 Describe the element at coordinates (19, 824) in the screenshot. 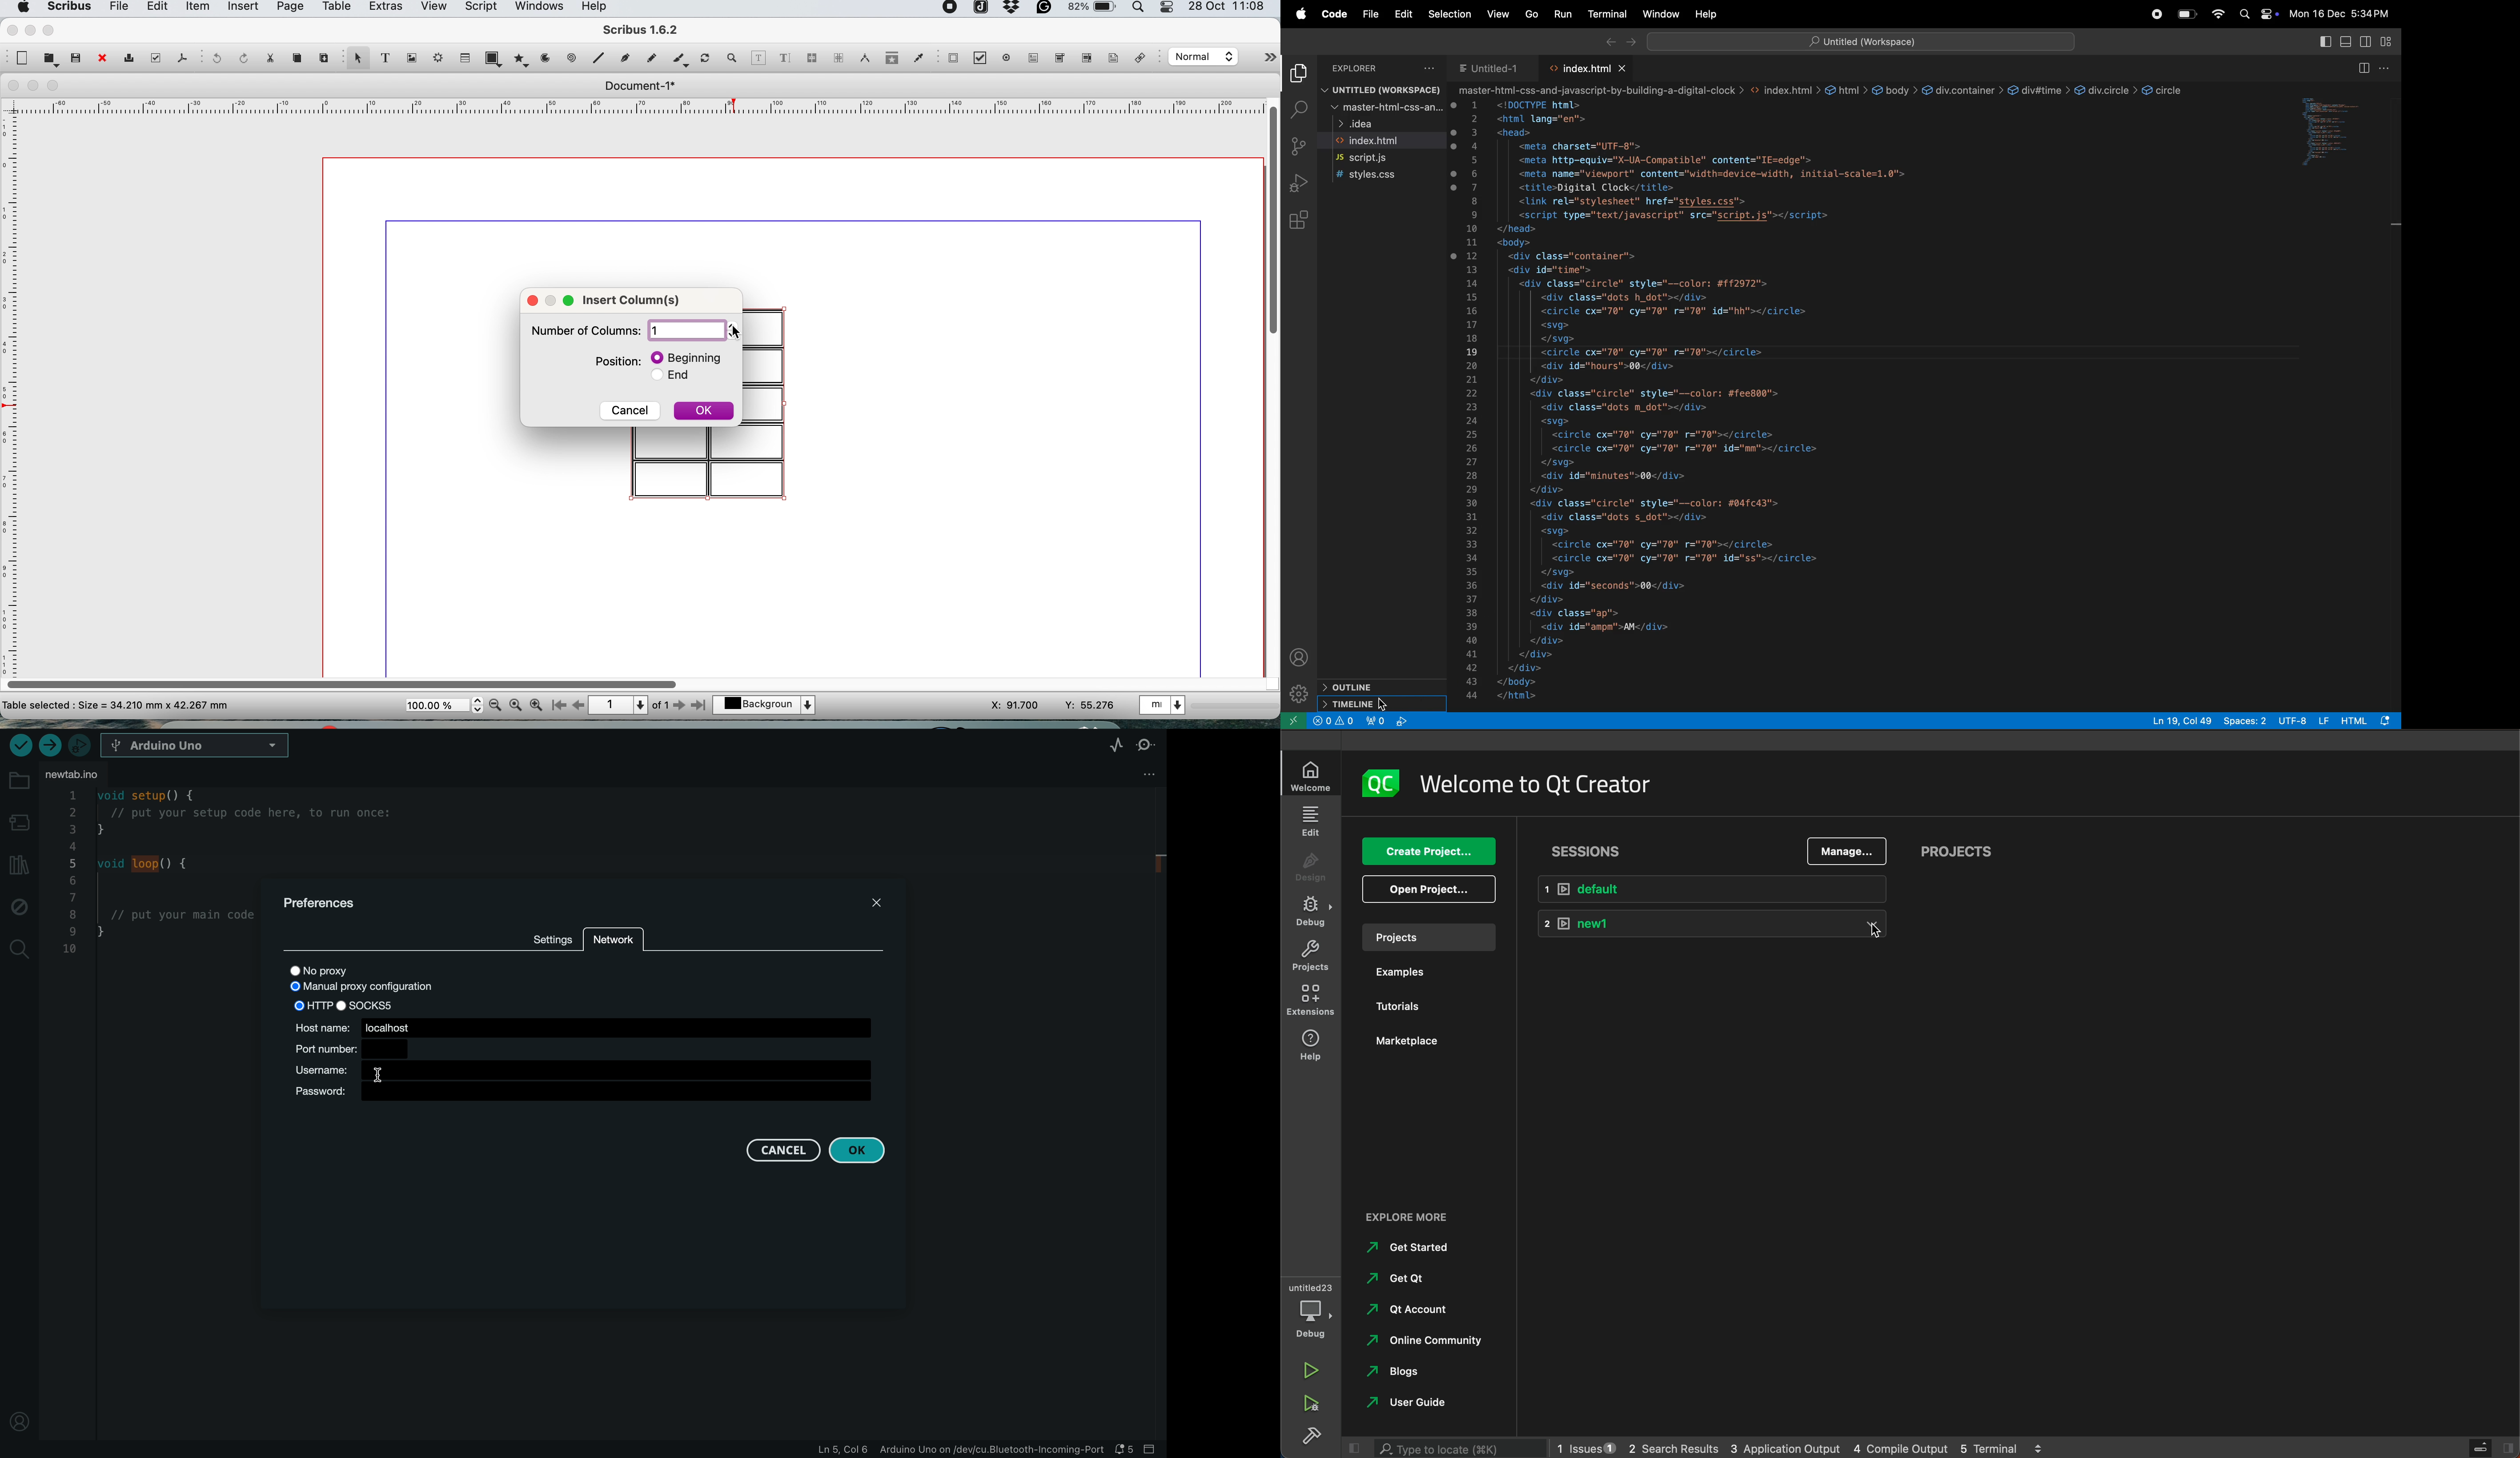

I see `board manager` at that location.